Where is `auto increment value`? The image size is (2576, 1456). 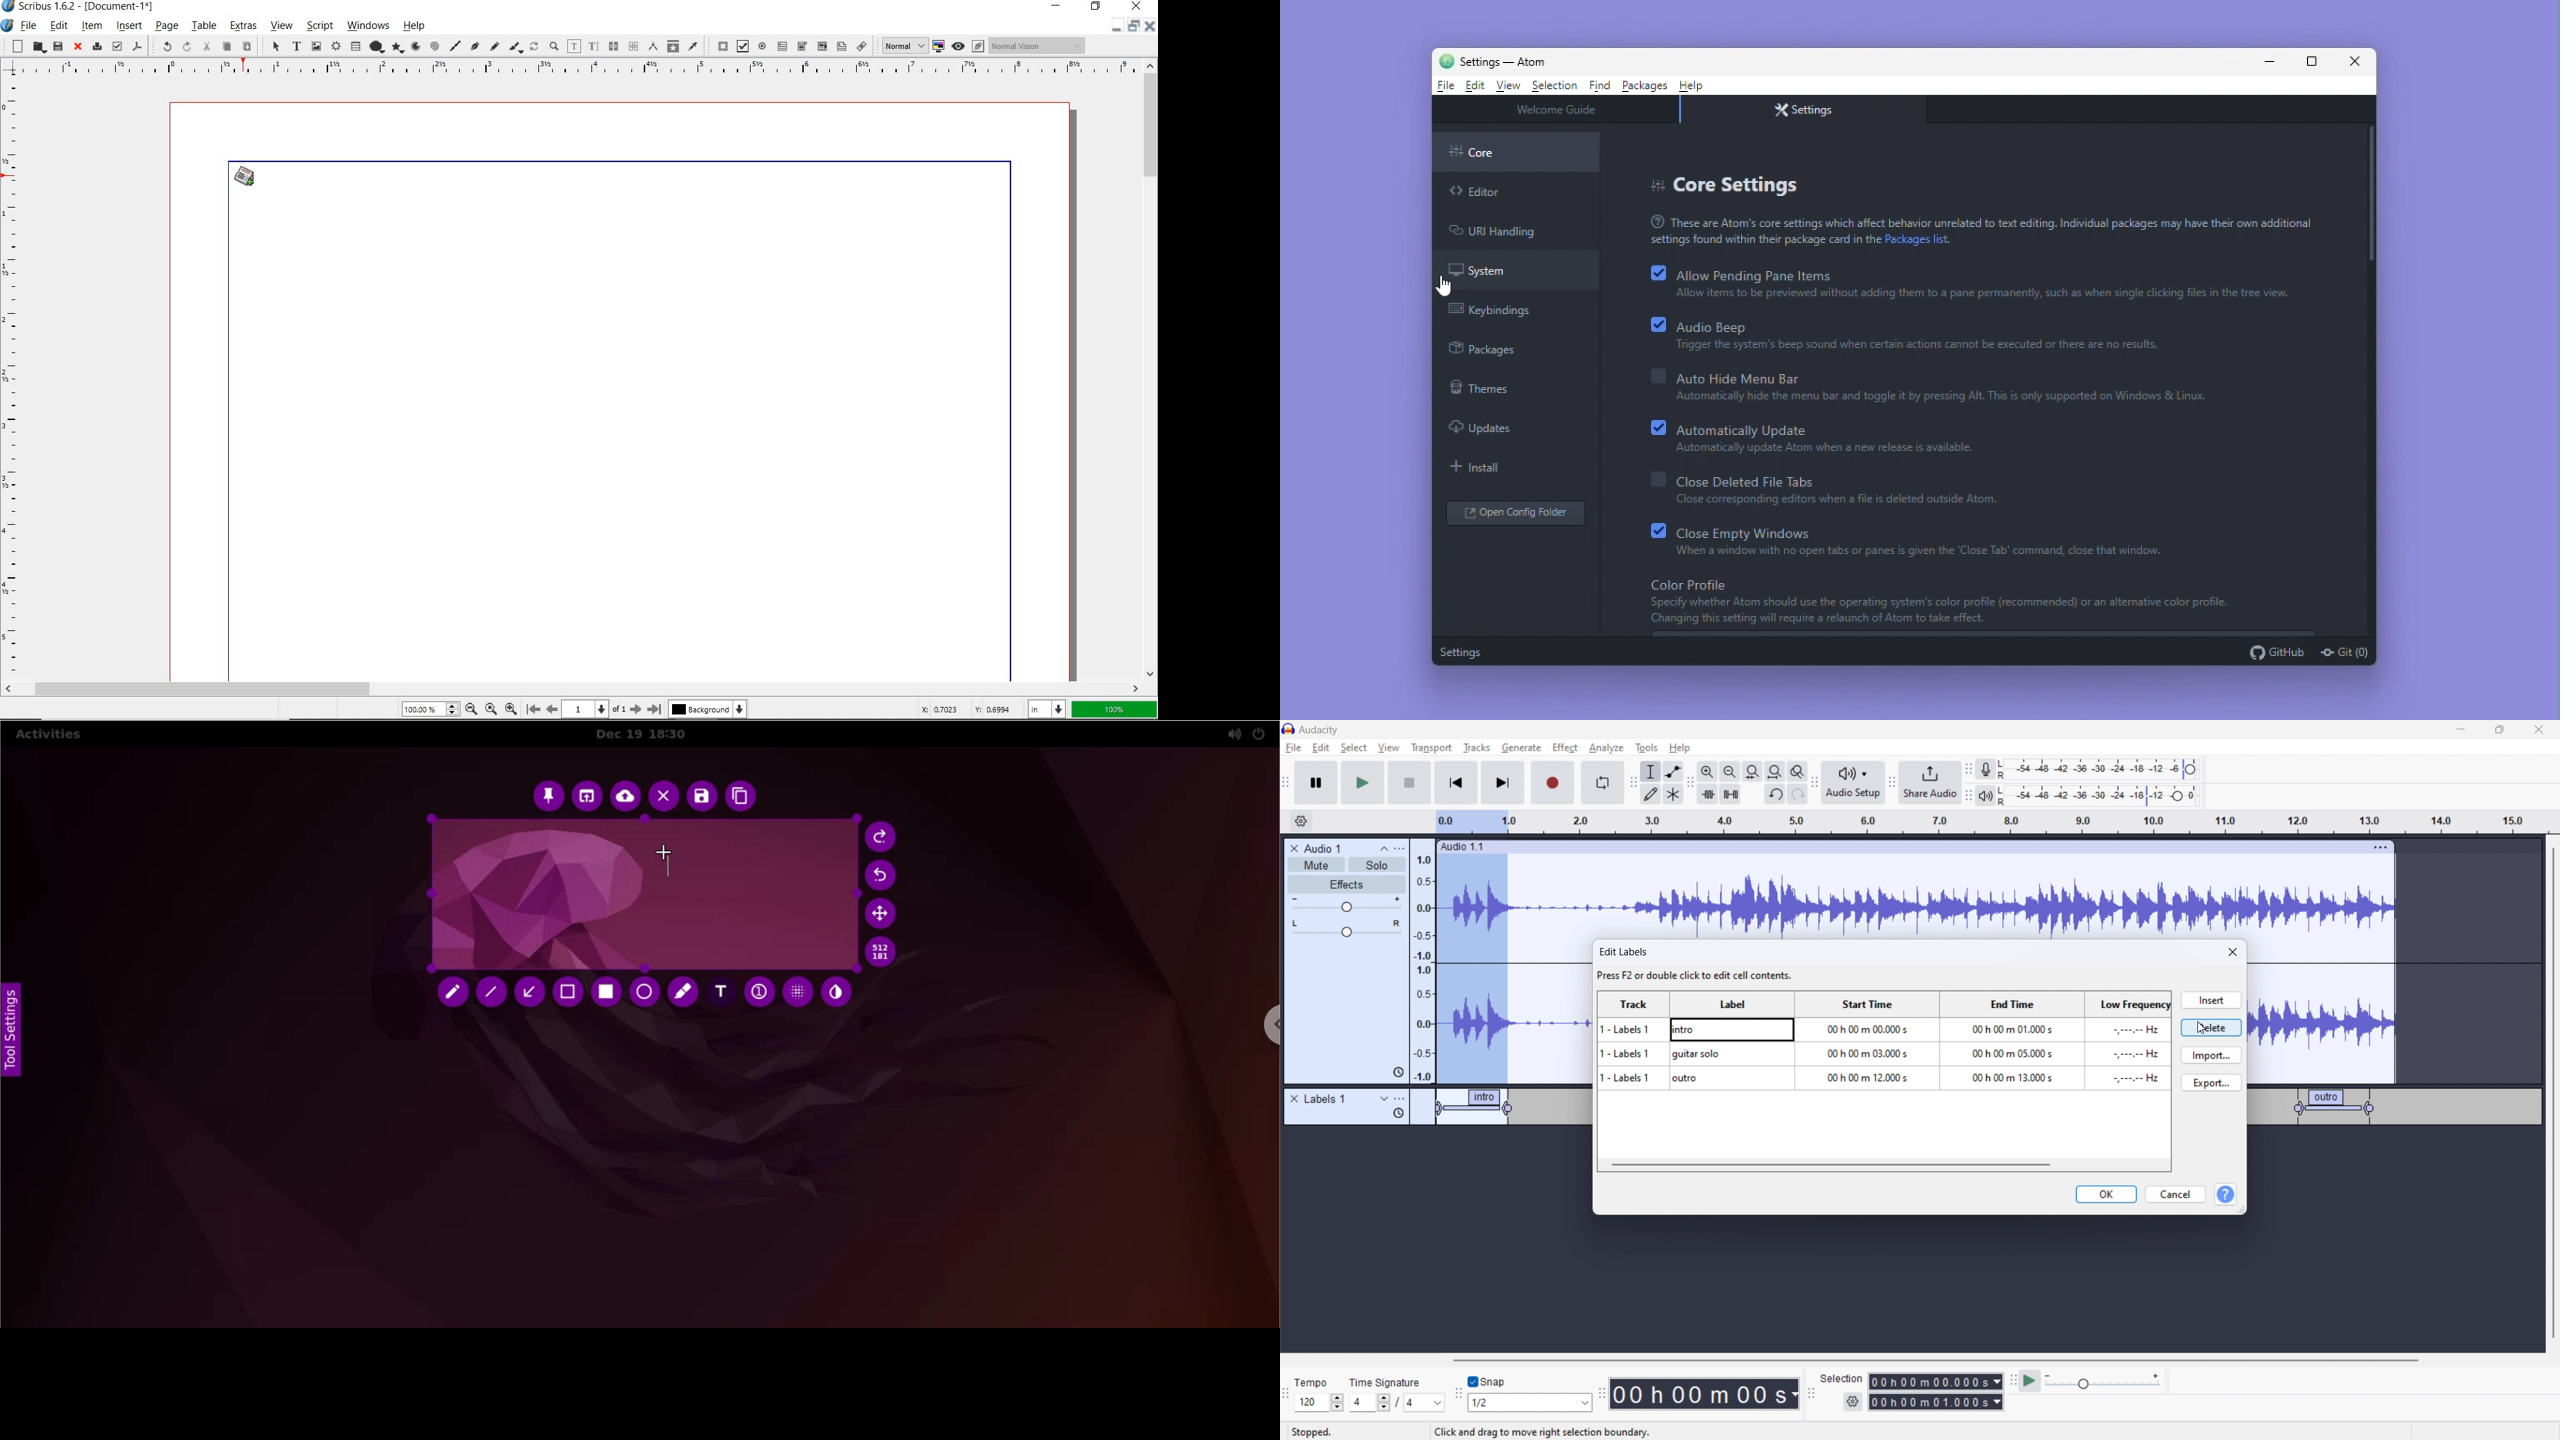
auto increment value is located at coordinates (758, 989).